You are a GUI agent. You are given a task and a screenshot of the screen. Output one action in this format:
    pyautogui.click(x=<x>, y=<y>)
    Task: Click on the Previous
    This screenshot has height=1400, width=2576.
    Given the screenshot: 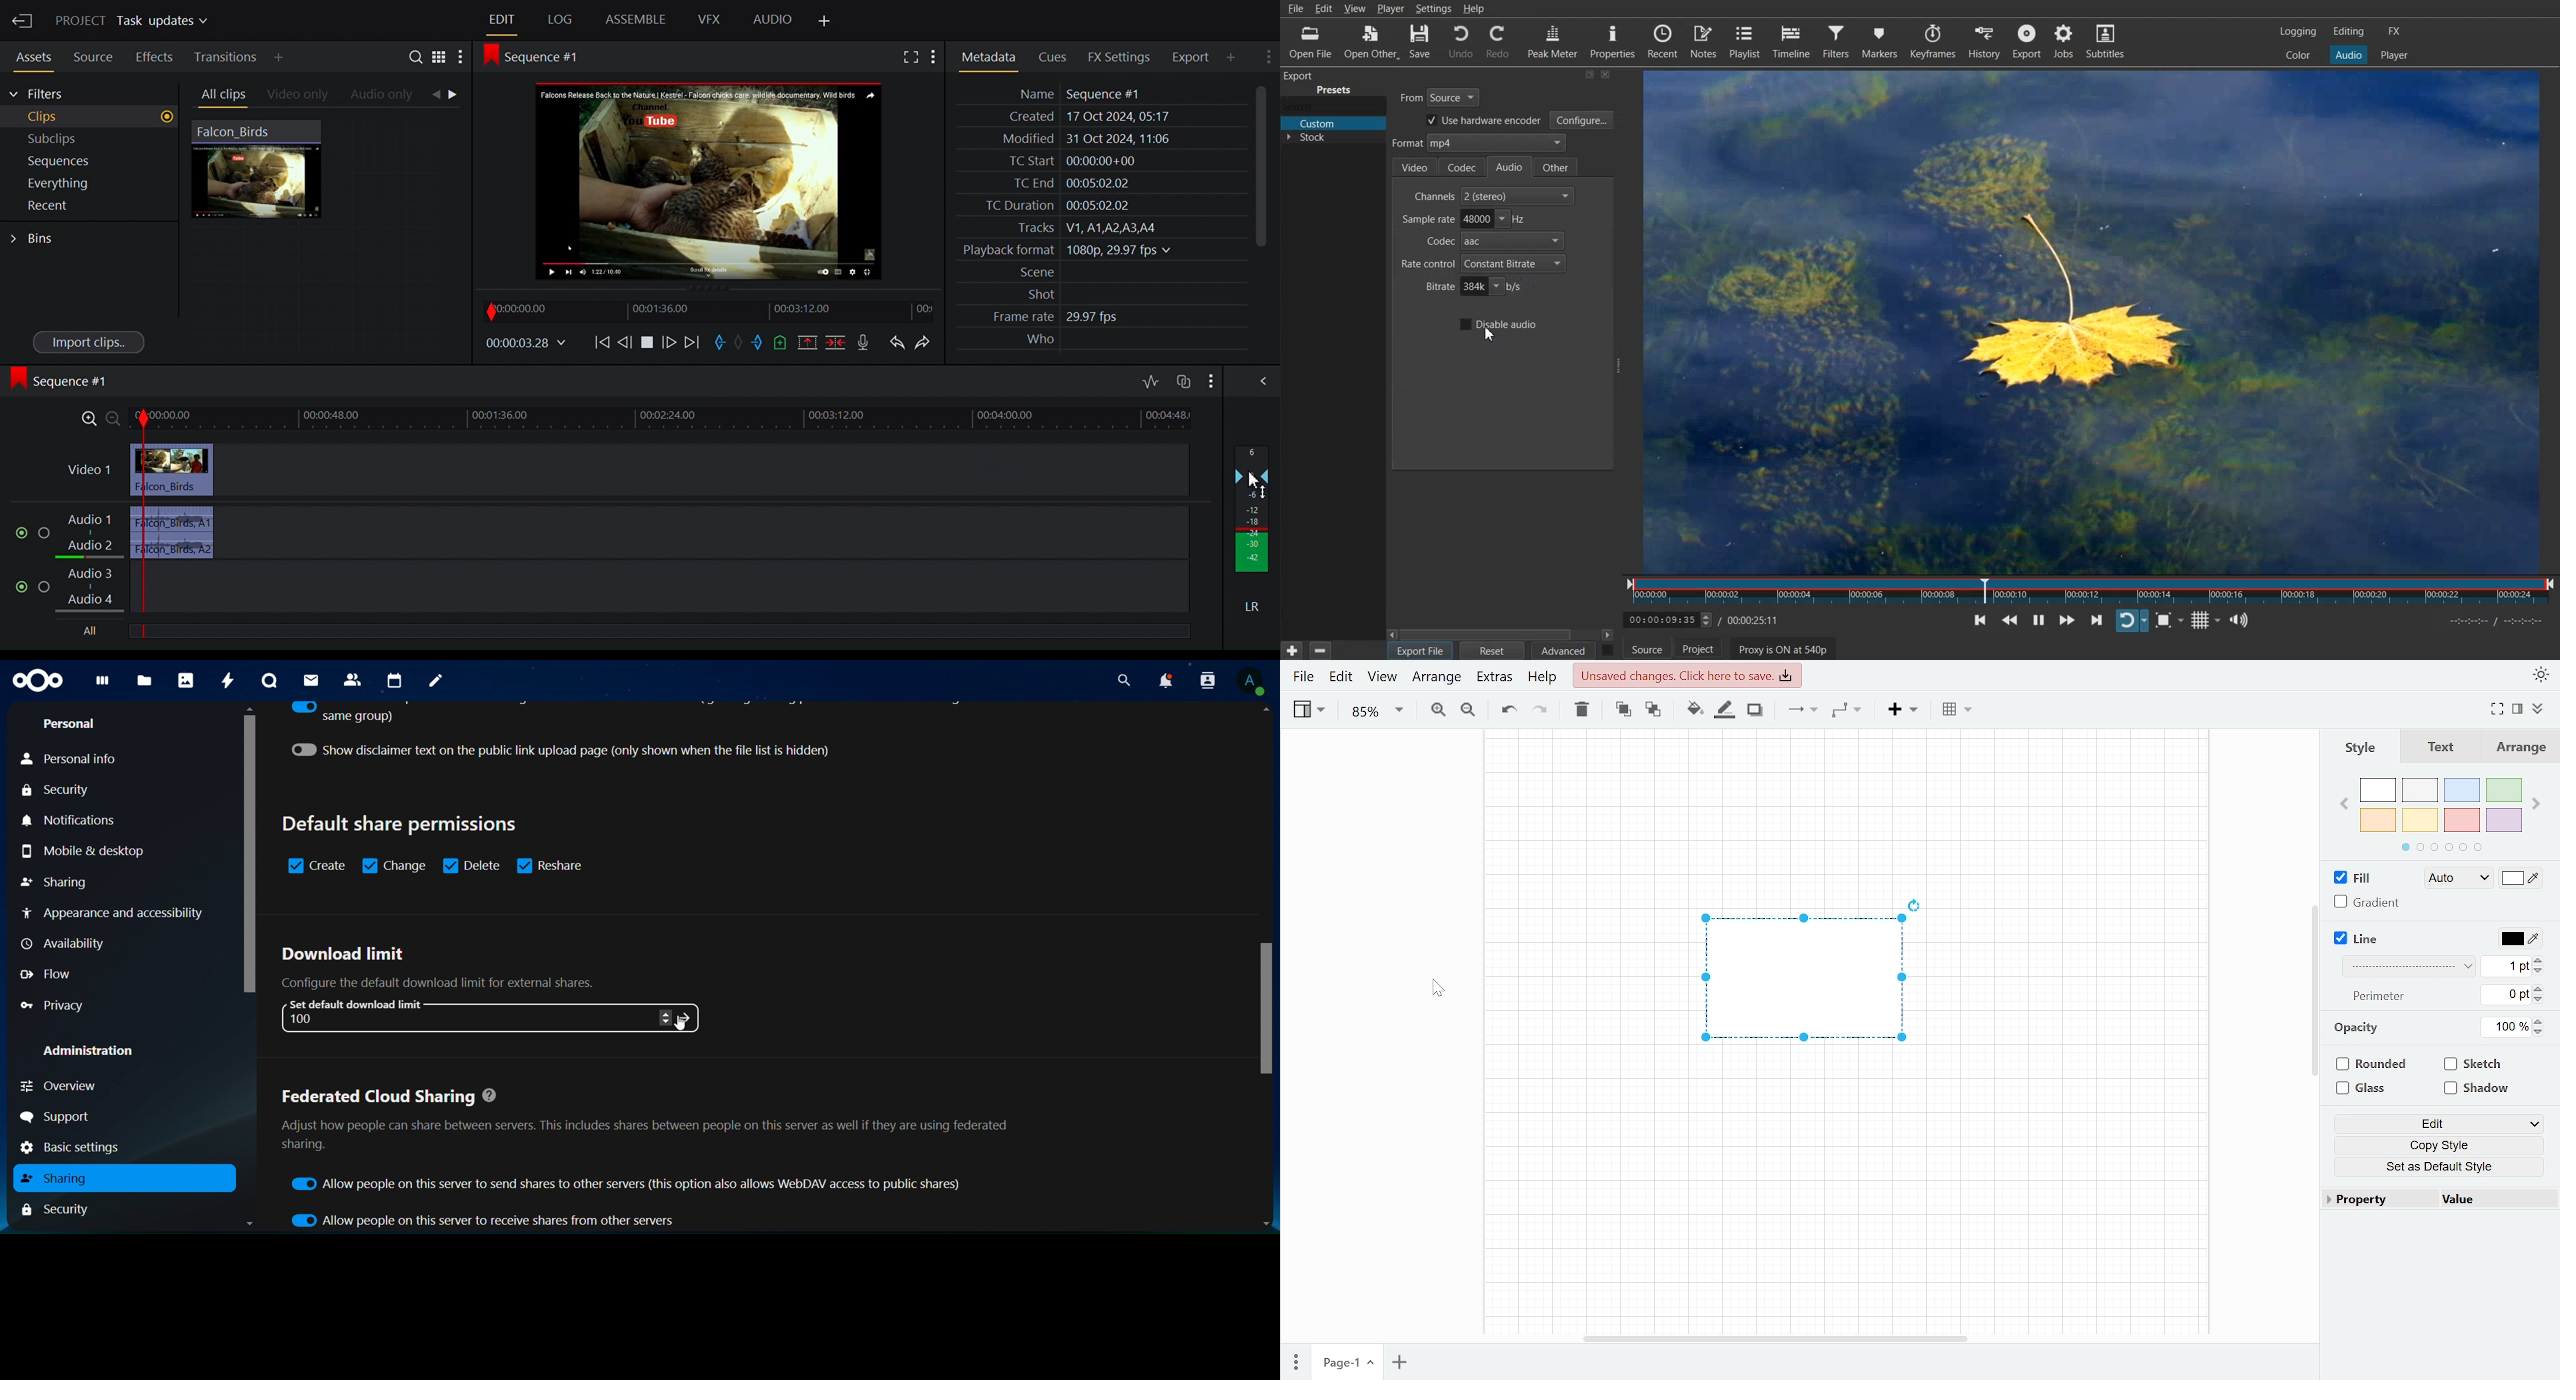 What is the action you would take?
    pyautogui.click(x=2345, y=805)
    